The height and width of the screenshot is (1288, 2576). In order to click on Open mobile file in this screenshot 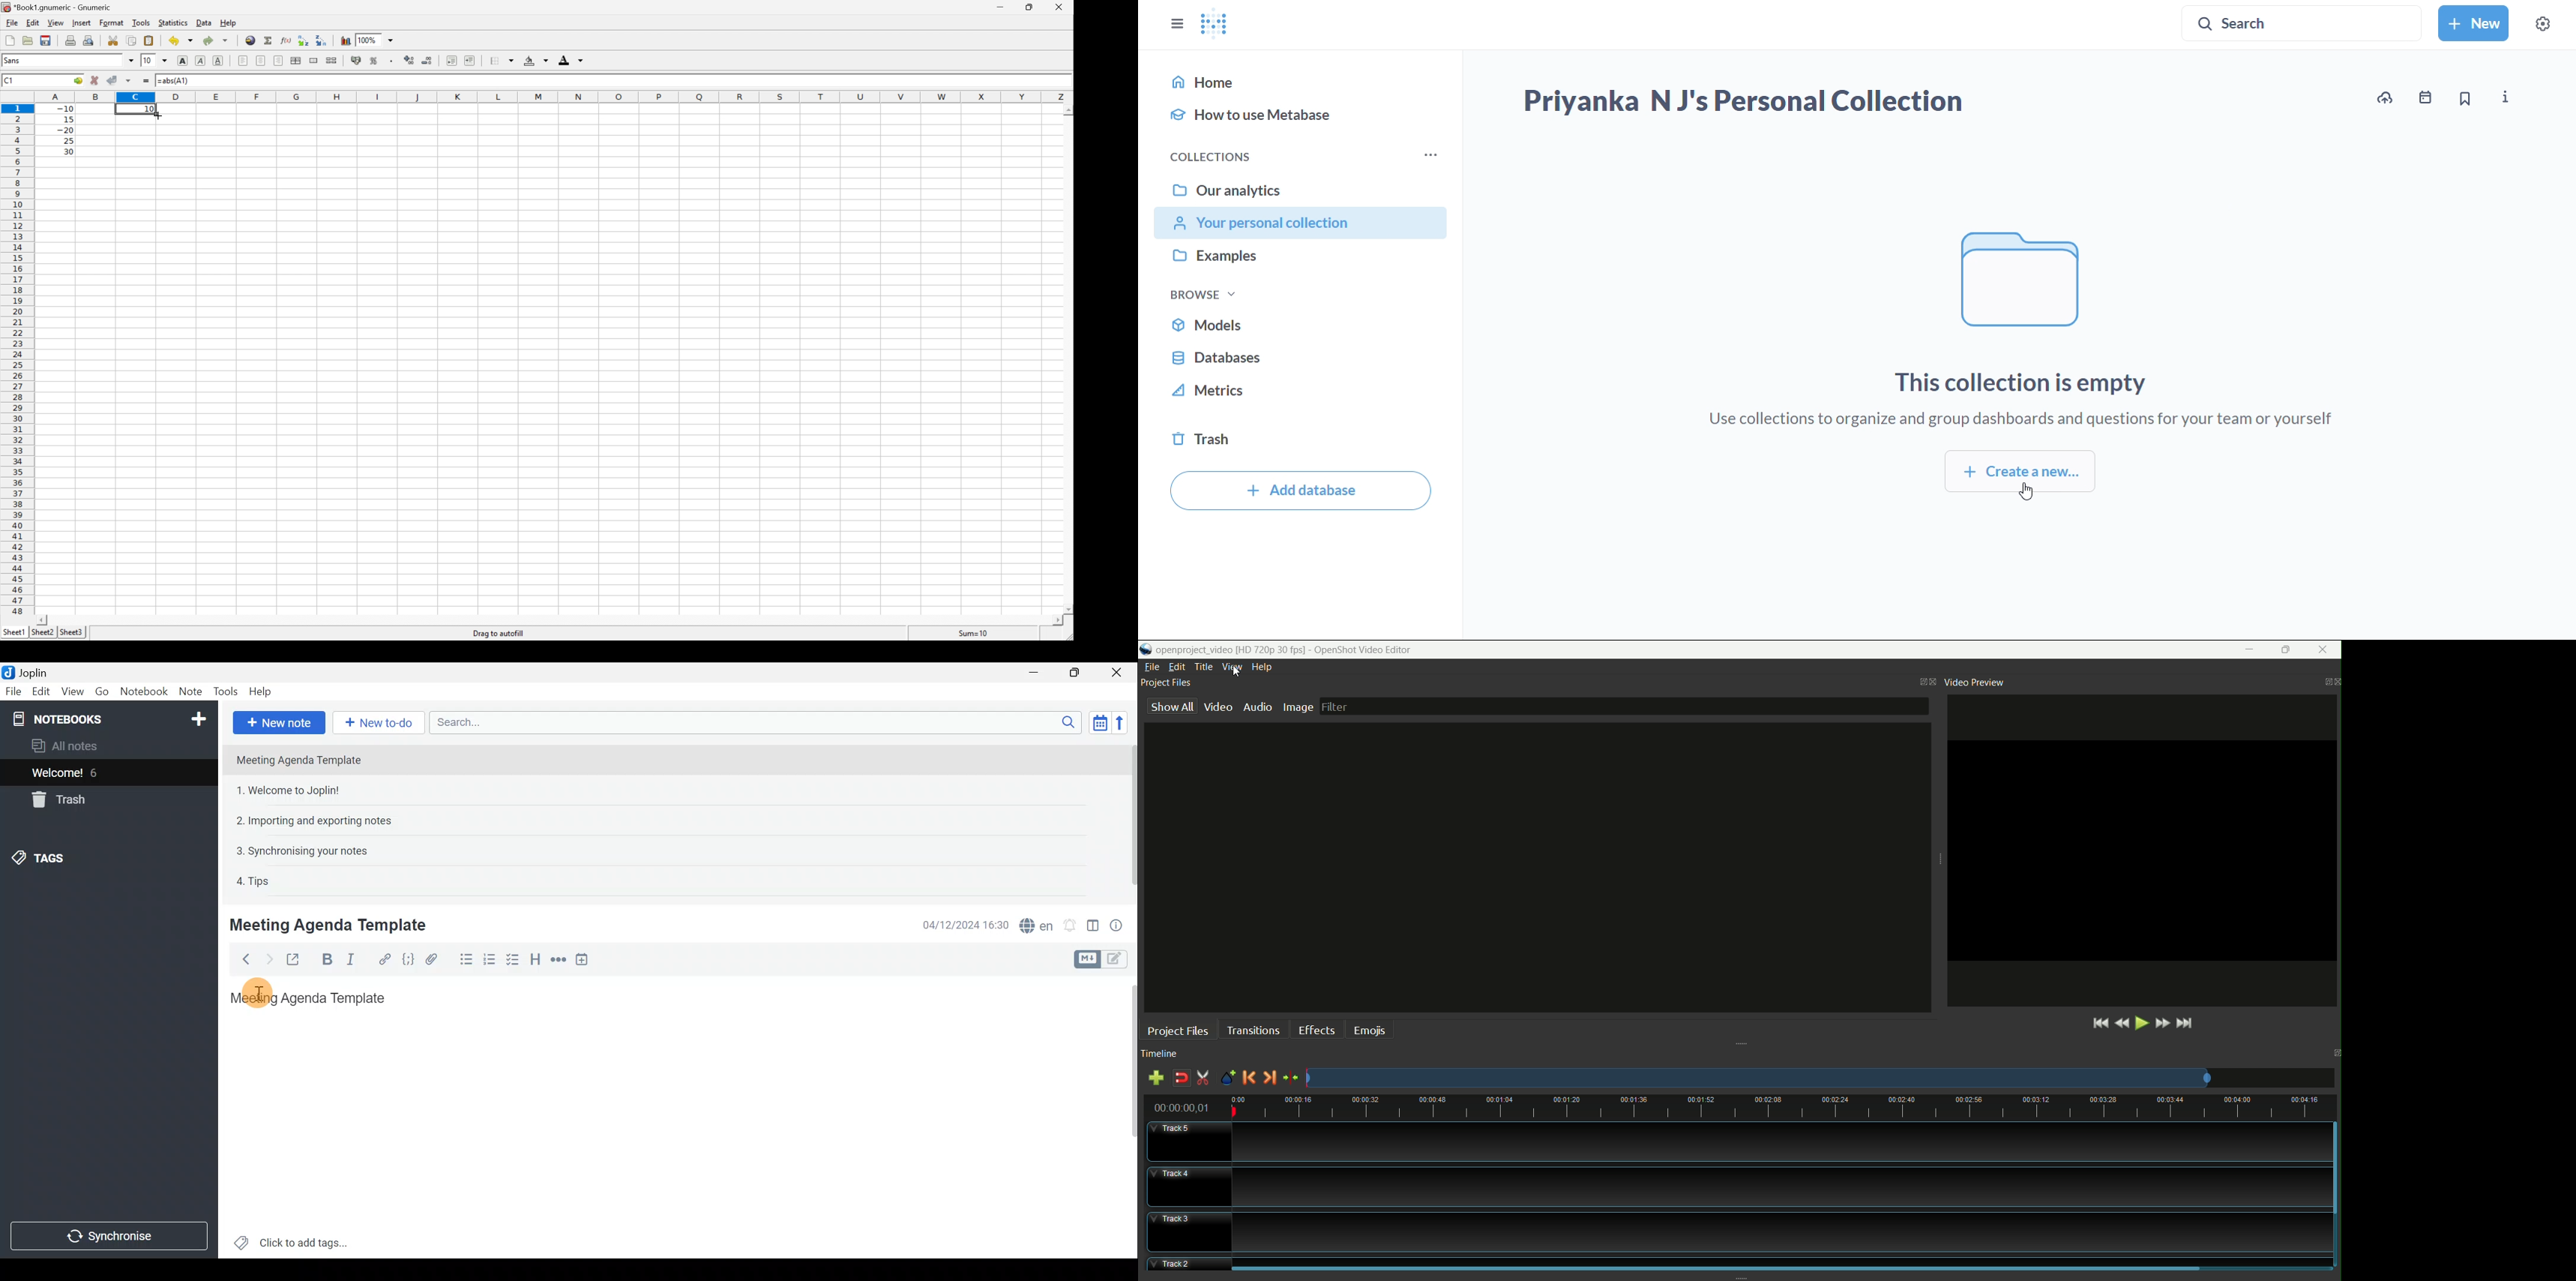, I will do `click(44, 40)`.